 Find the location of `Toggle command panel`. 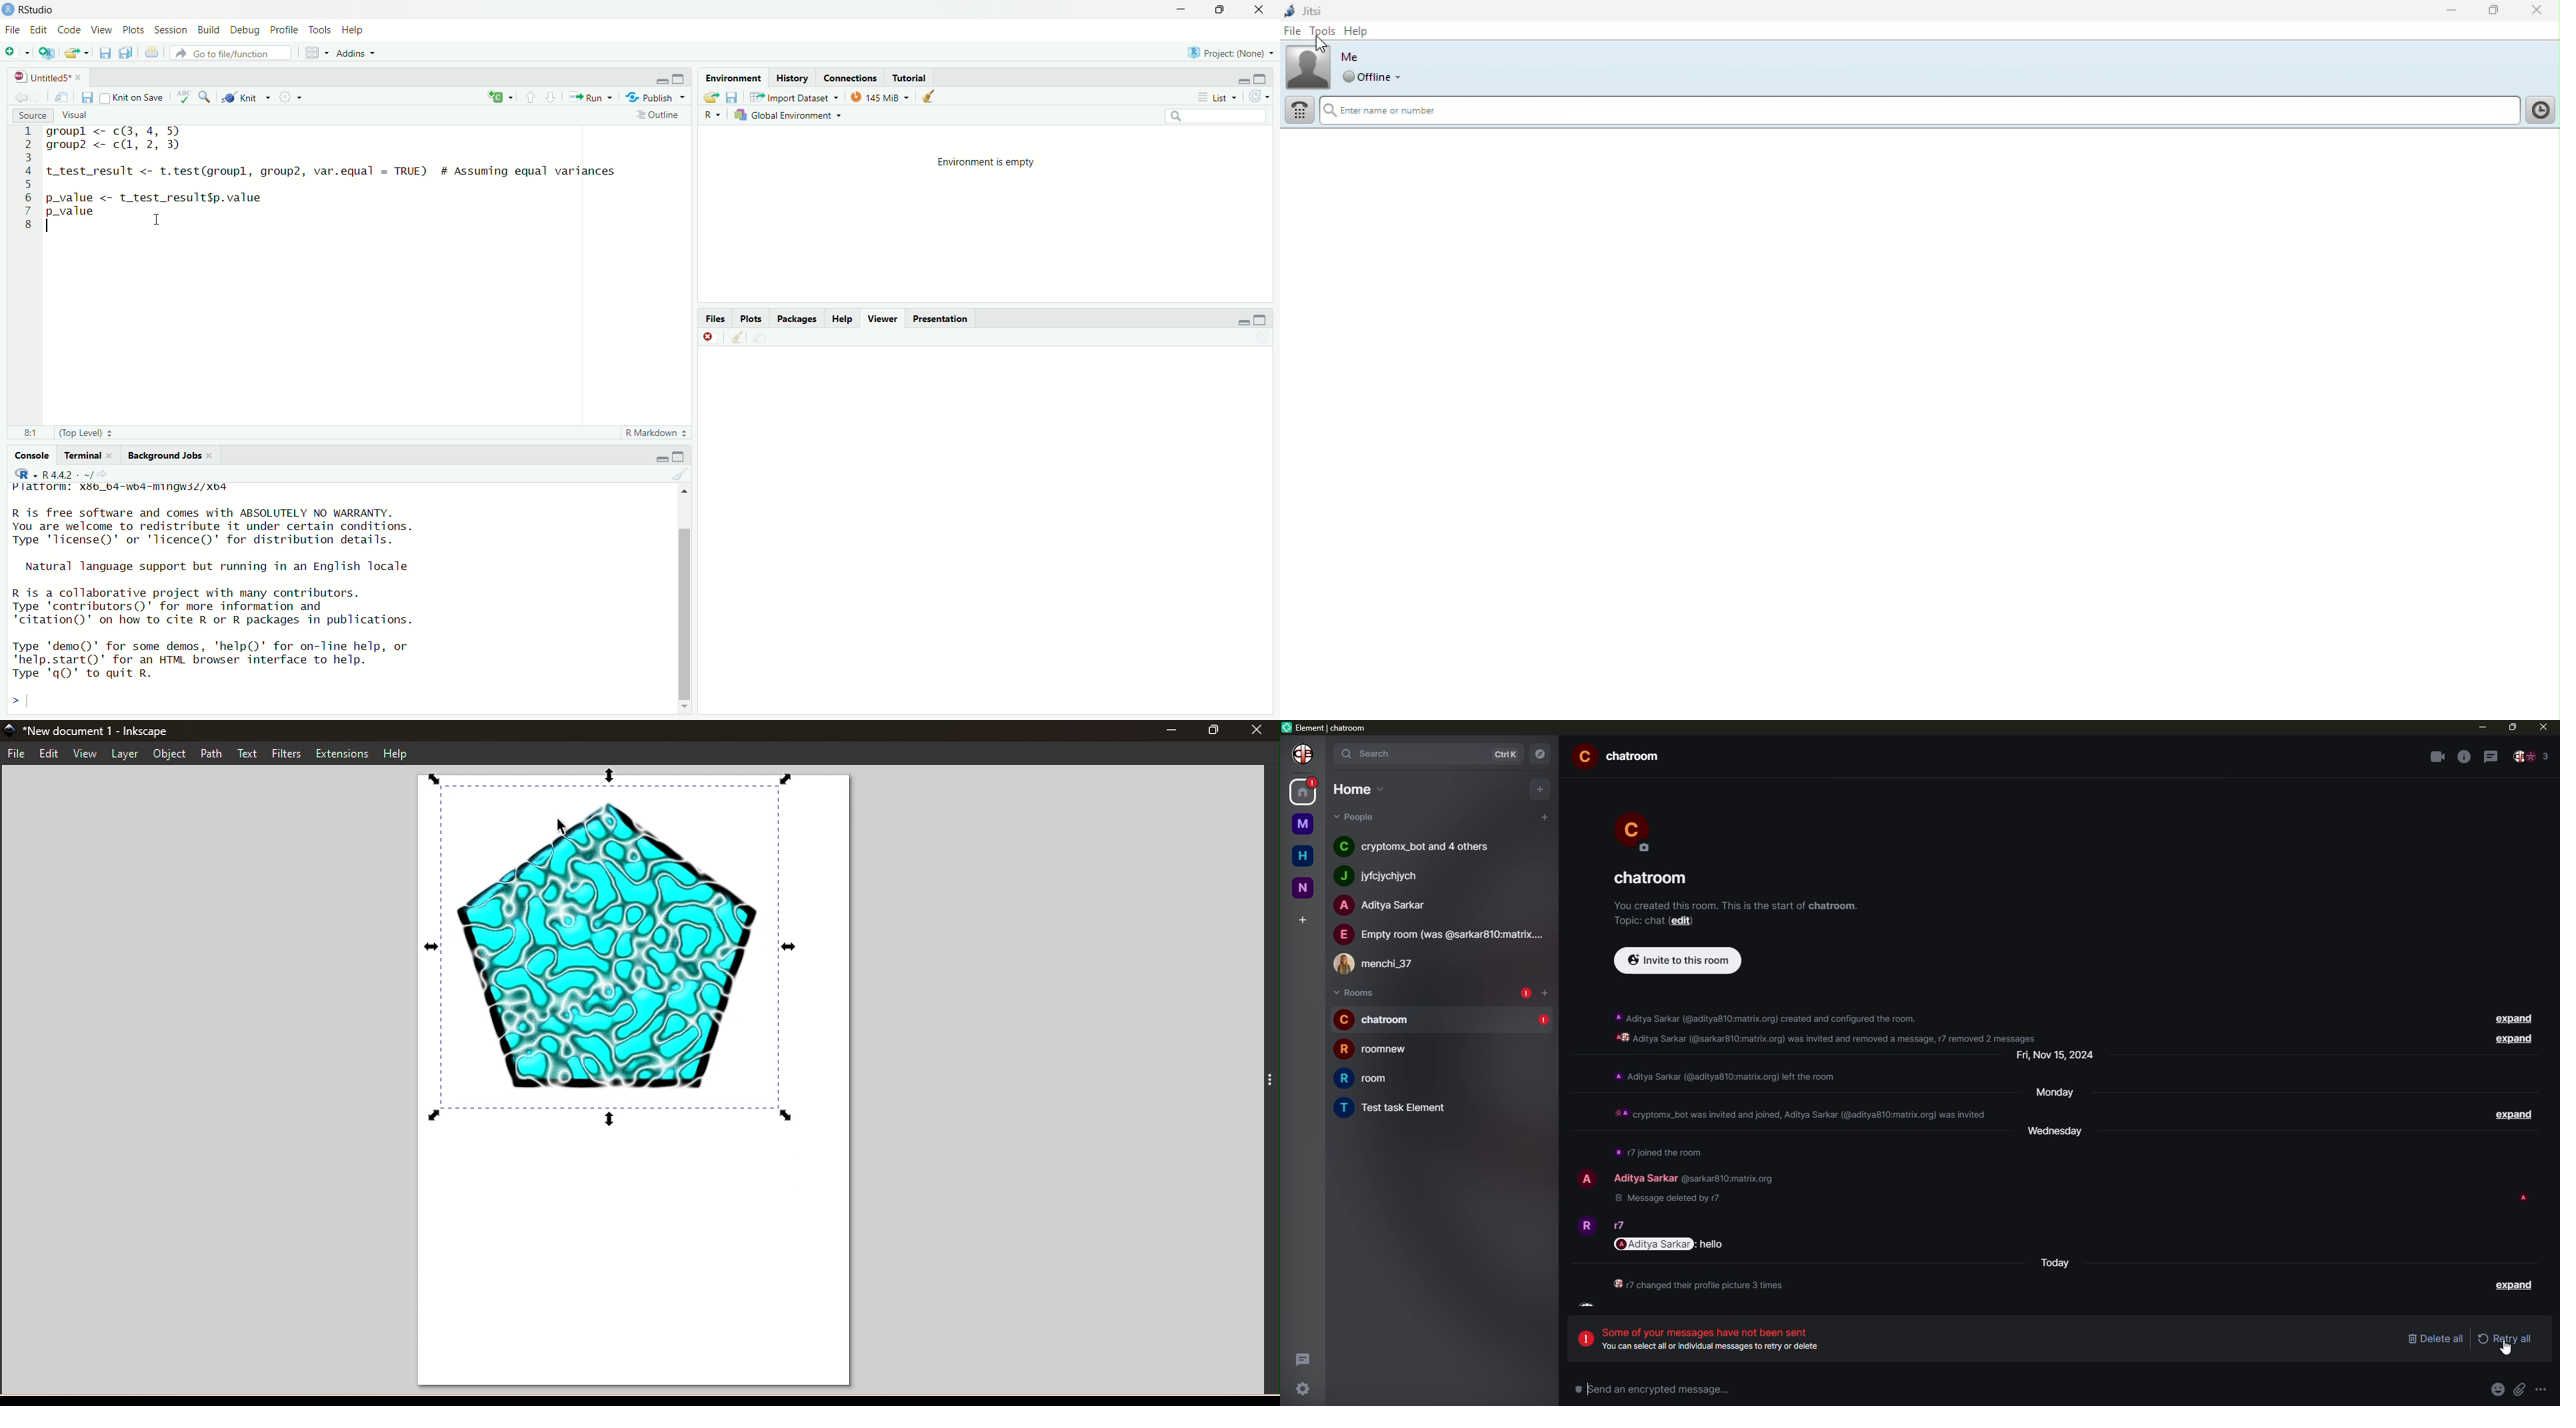

Toggle command panel is located at coordinates (1268, 1078).